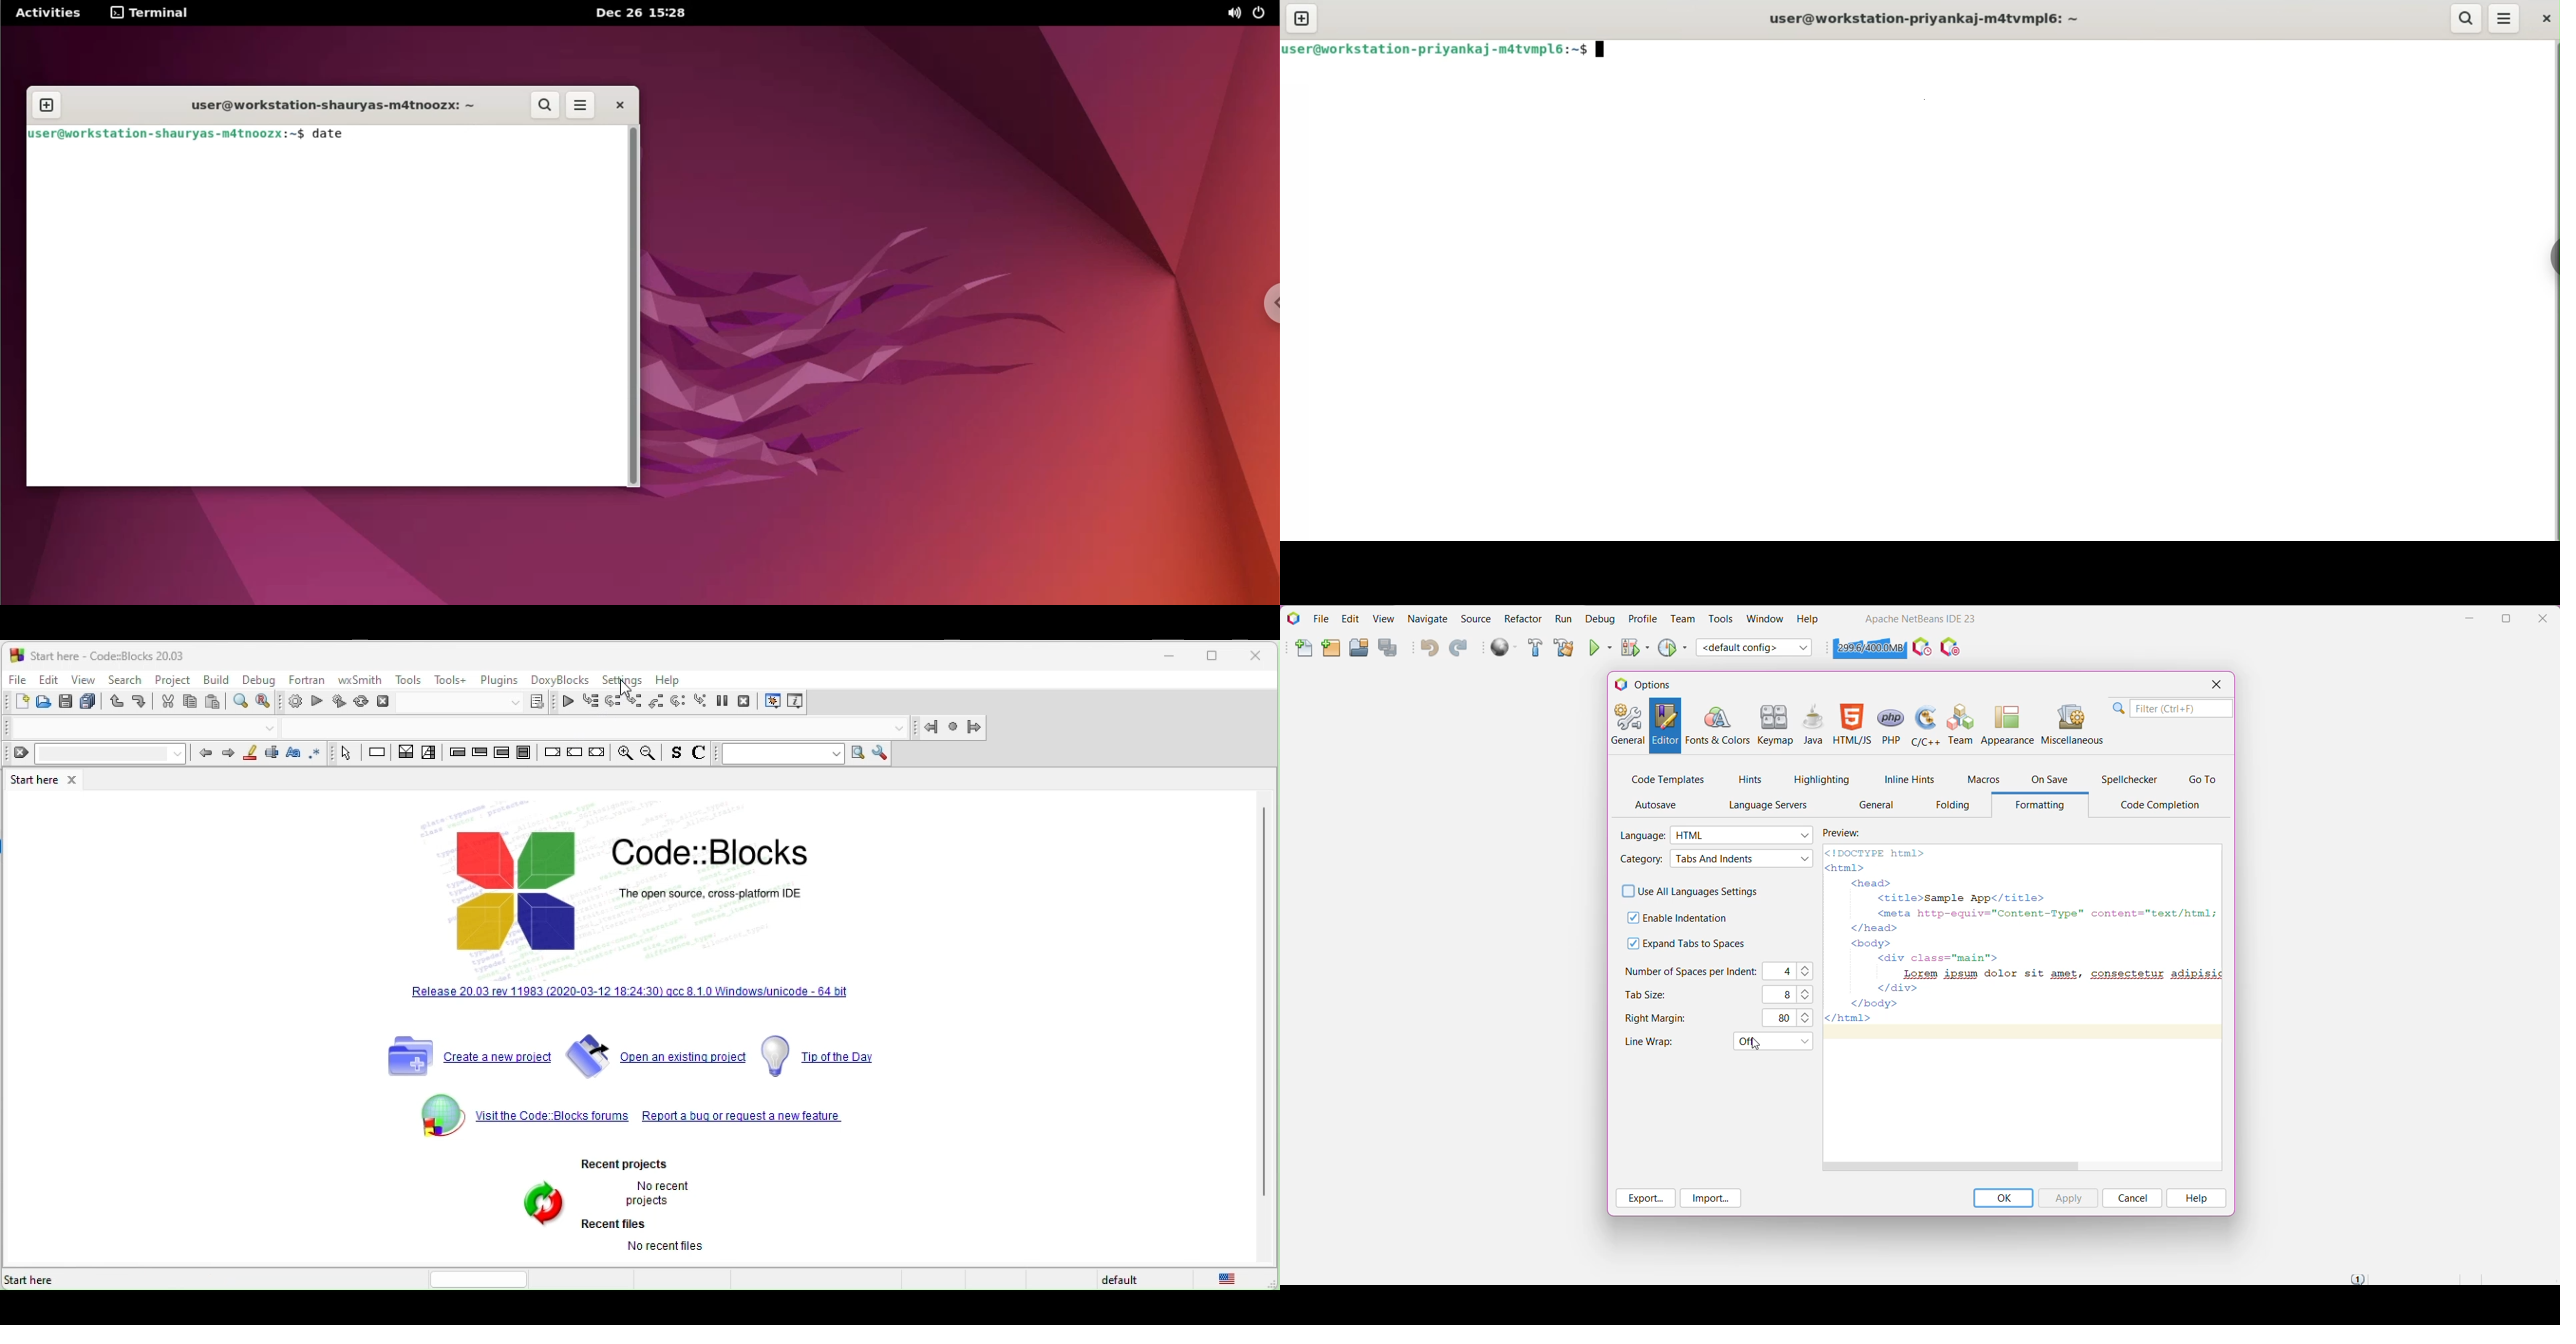 This screenshot has width=2576, height=1344. I want to click on highlight, so click(251, 753).